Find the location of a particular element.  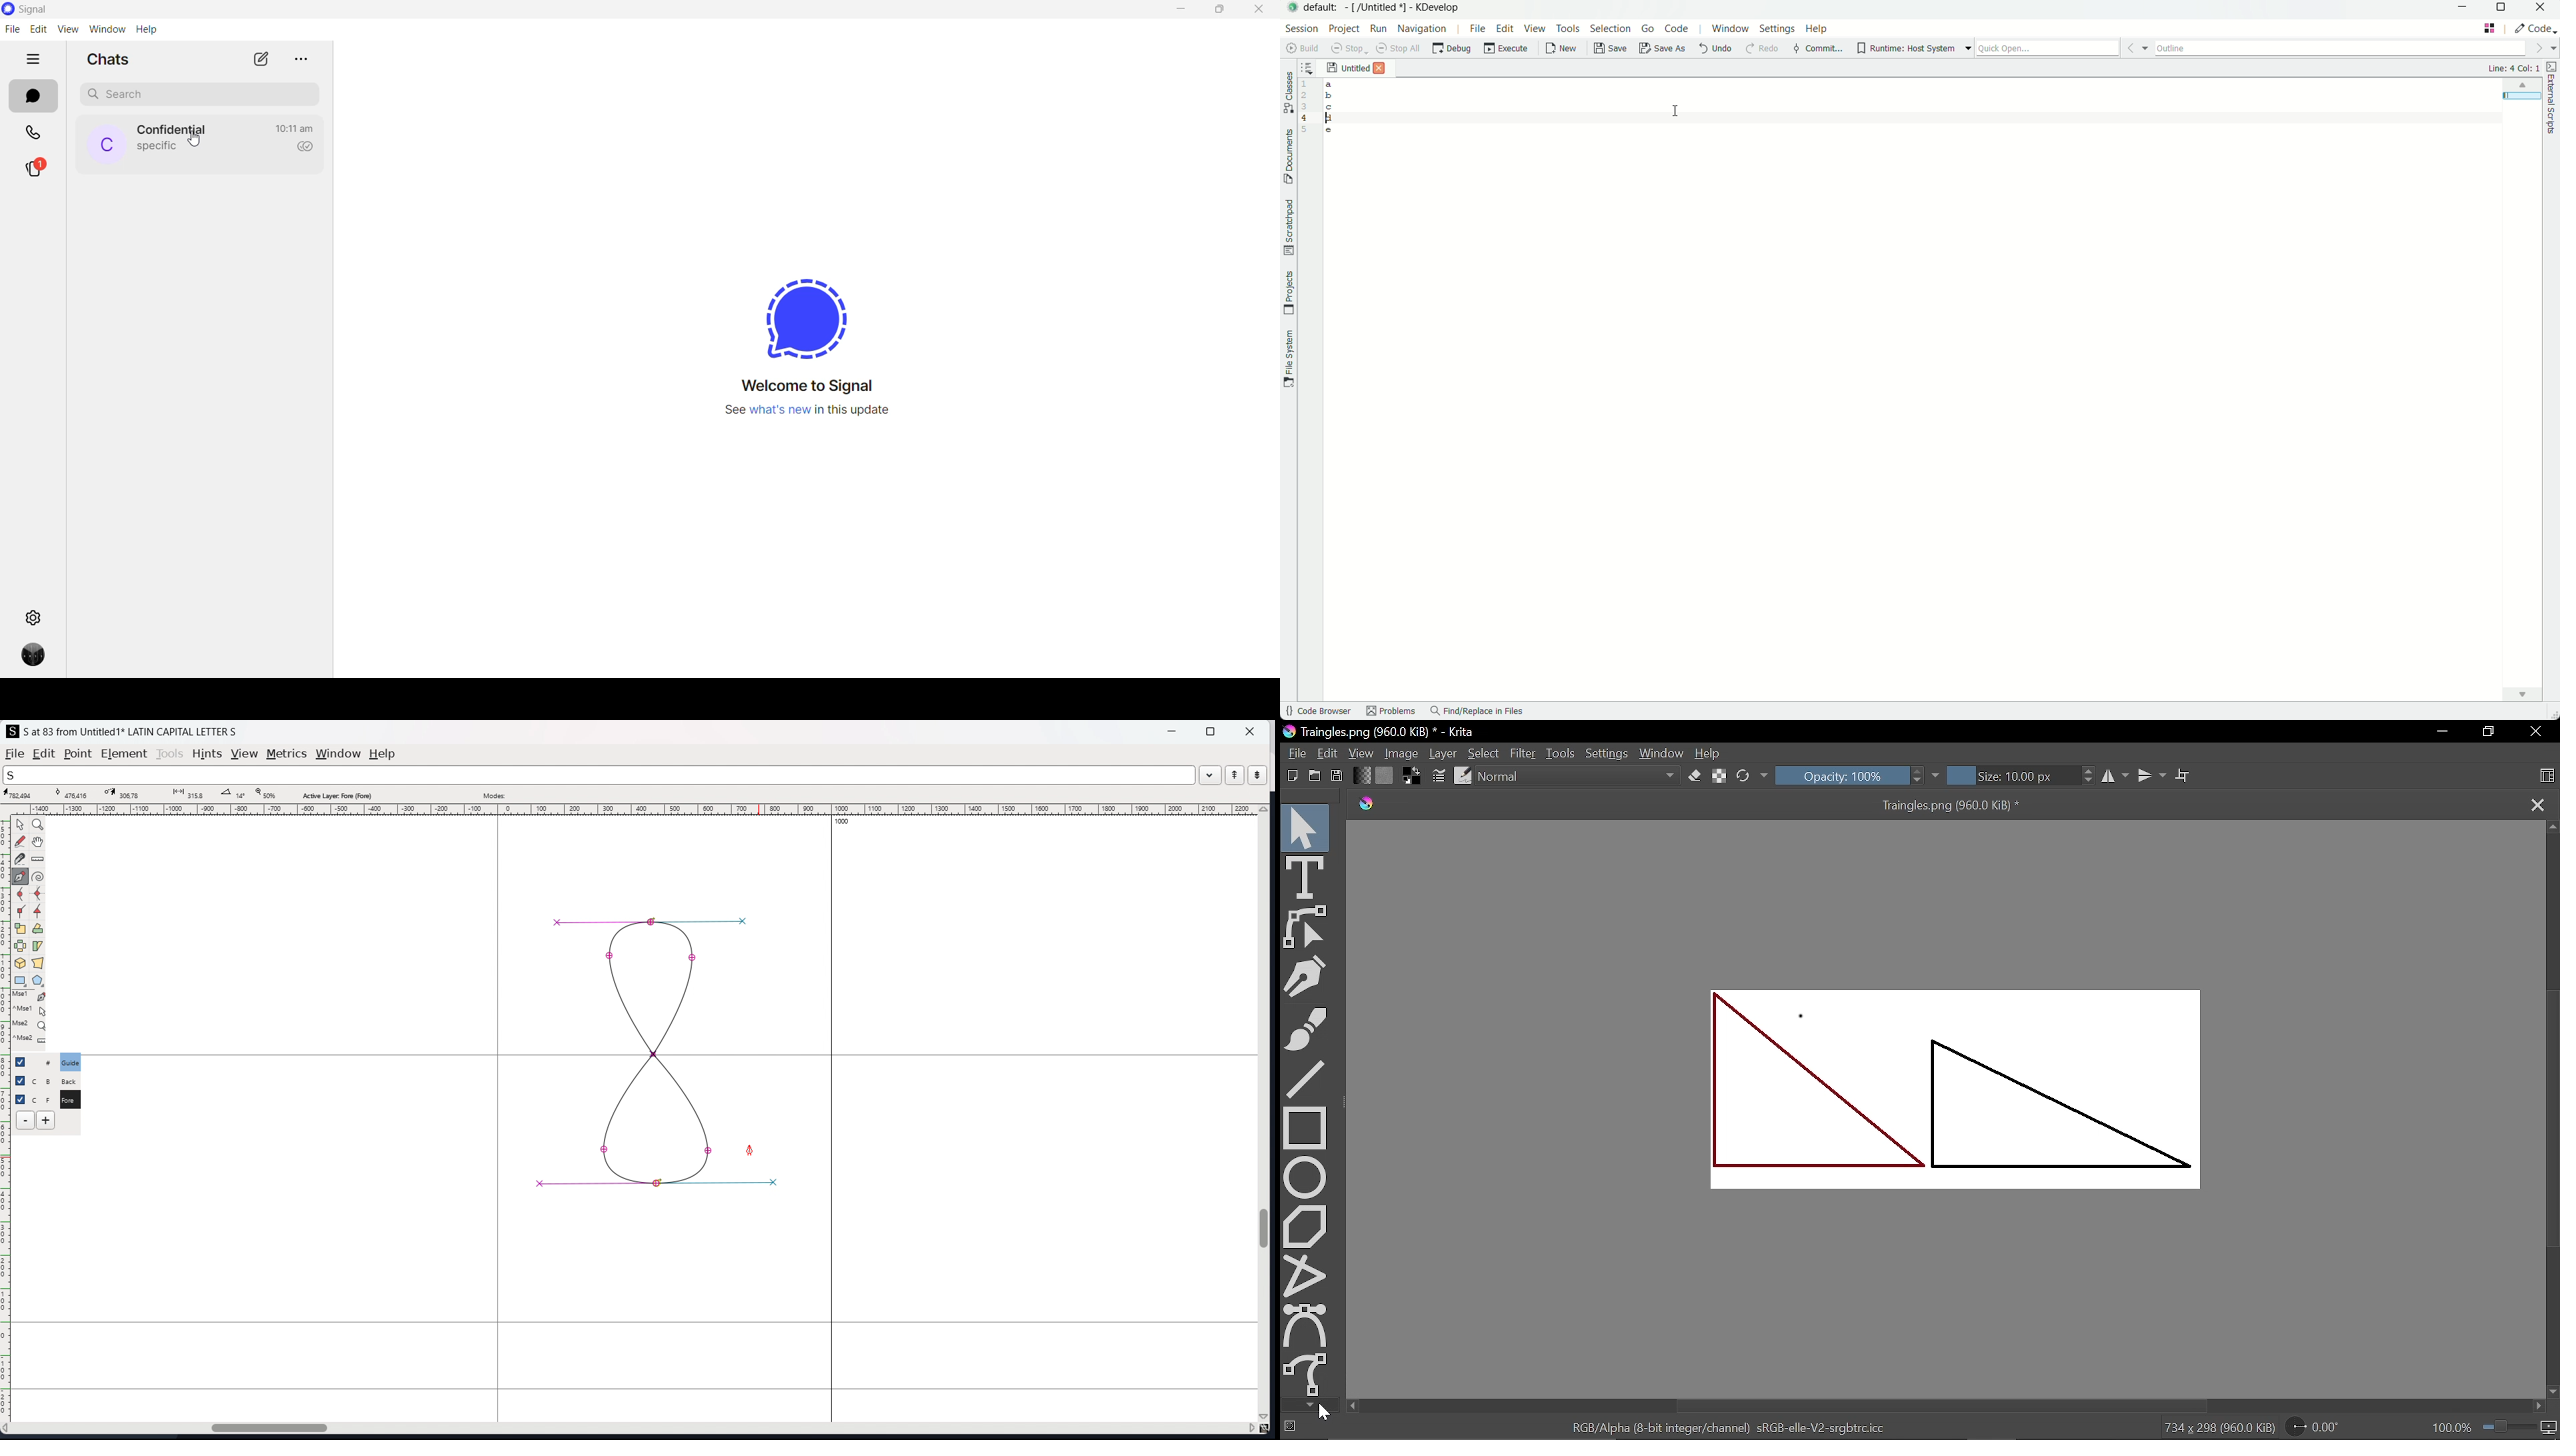

Traingles.png (960.0 KiB) * - Krita is located at coordinates (1379, 731).